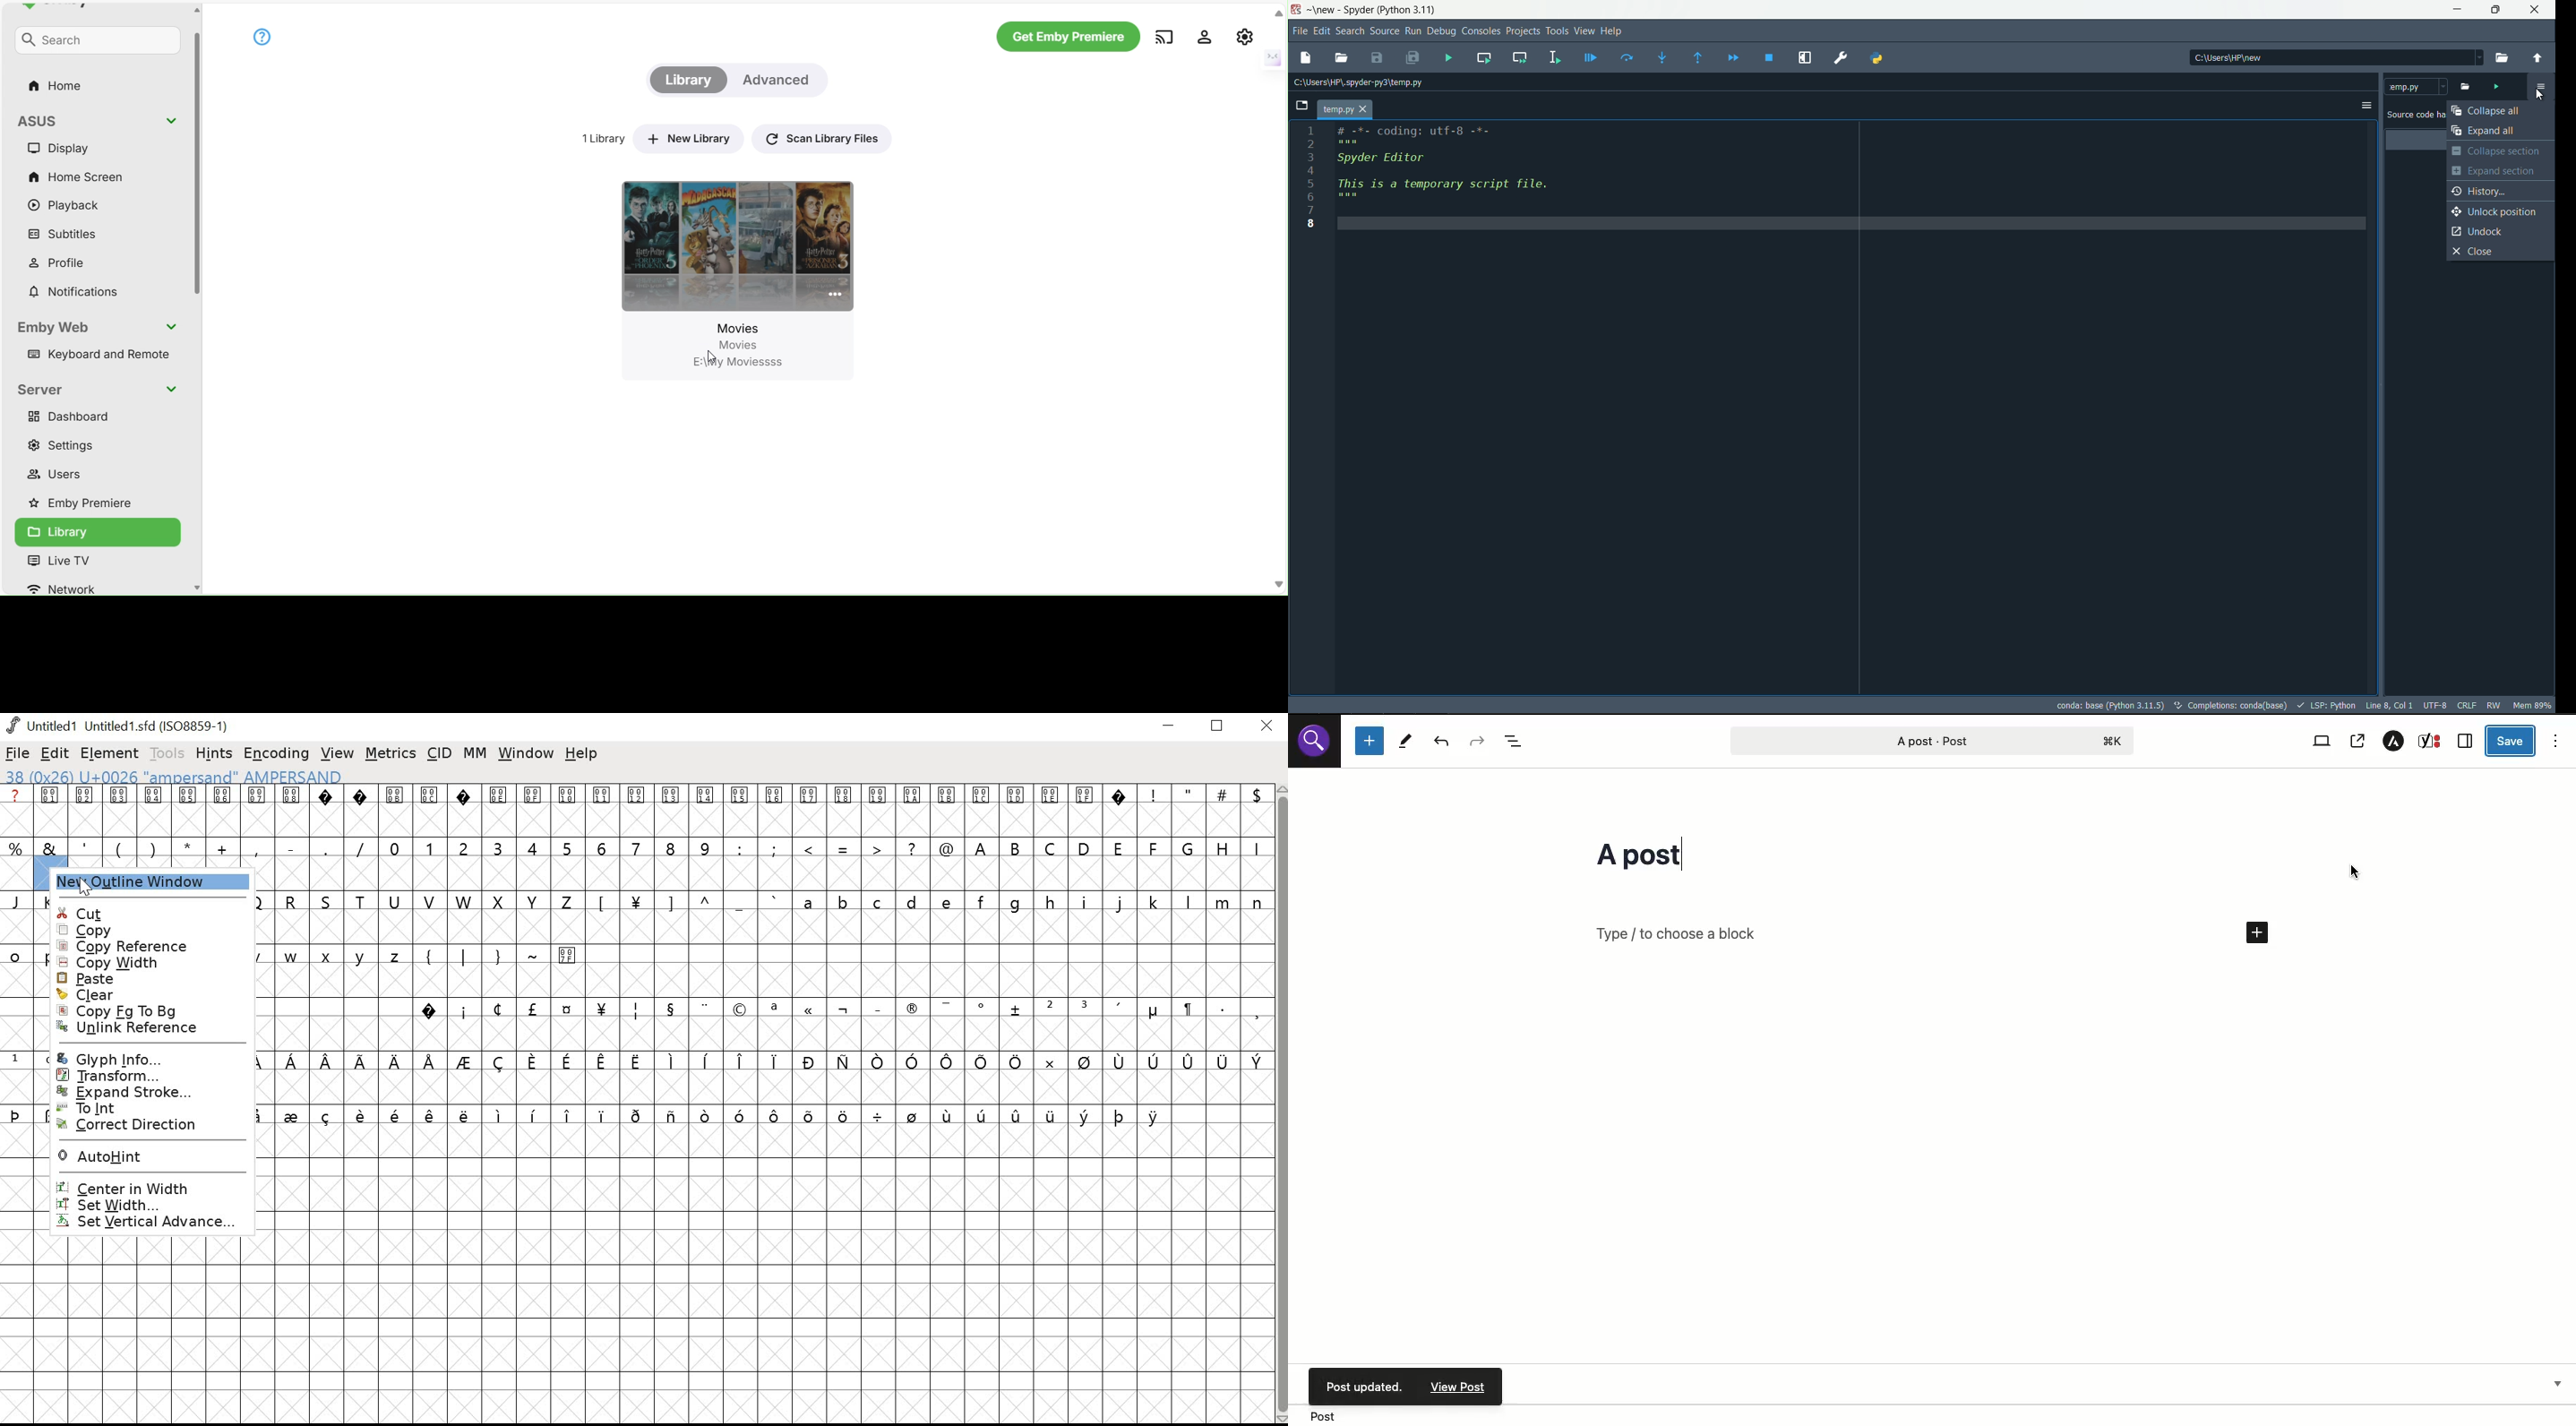  Describe the element at coordinates (2500, 232) in the screenshot. I see `undock ` at that location.